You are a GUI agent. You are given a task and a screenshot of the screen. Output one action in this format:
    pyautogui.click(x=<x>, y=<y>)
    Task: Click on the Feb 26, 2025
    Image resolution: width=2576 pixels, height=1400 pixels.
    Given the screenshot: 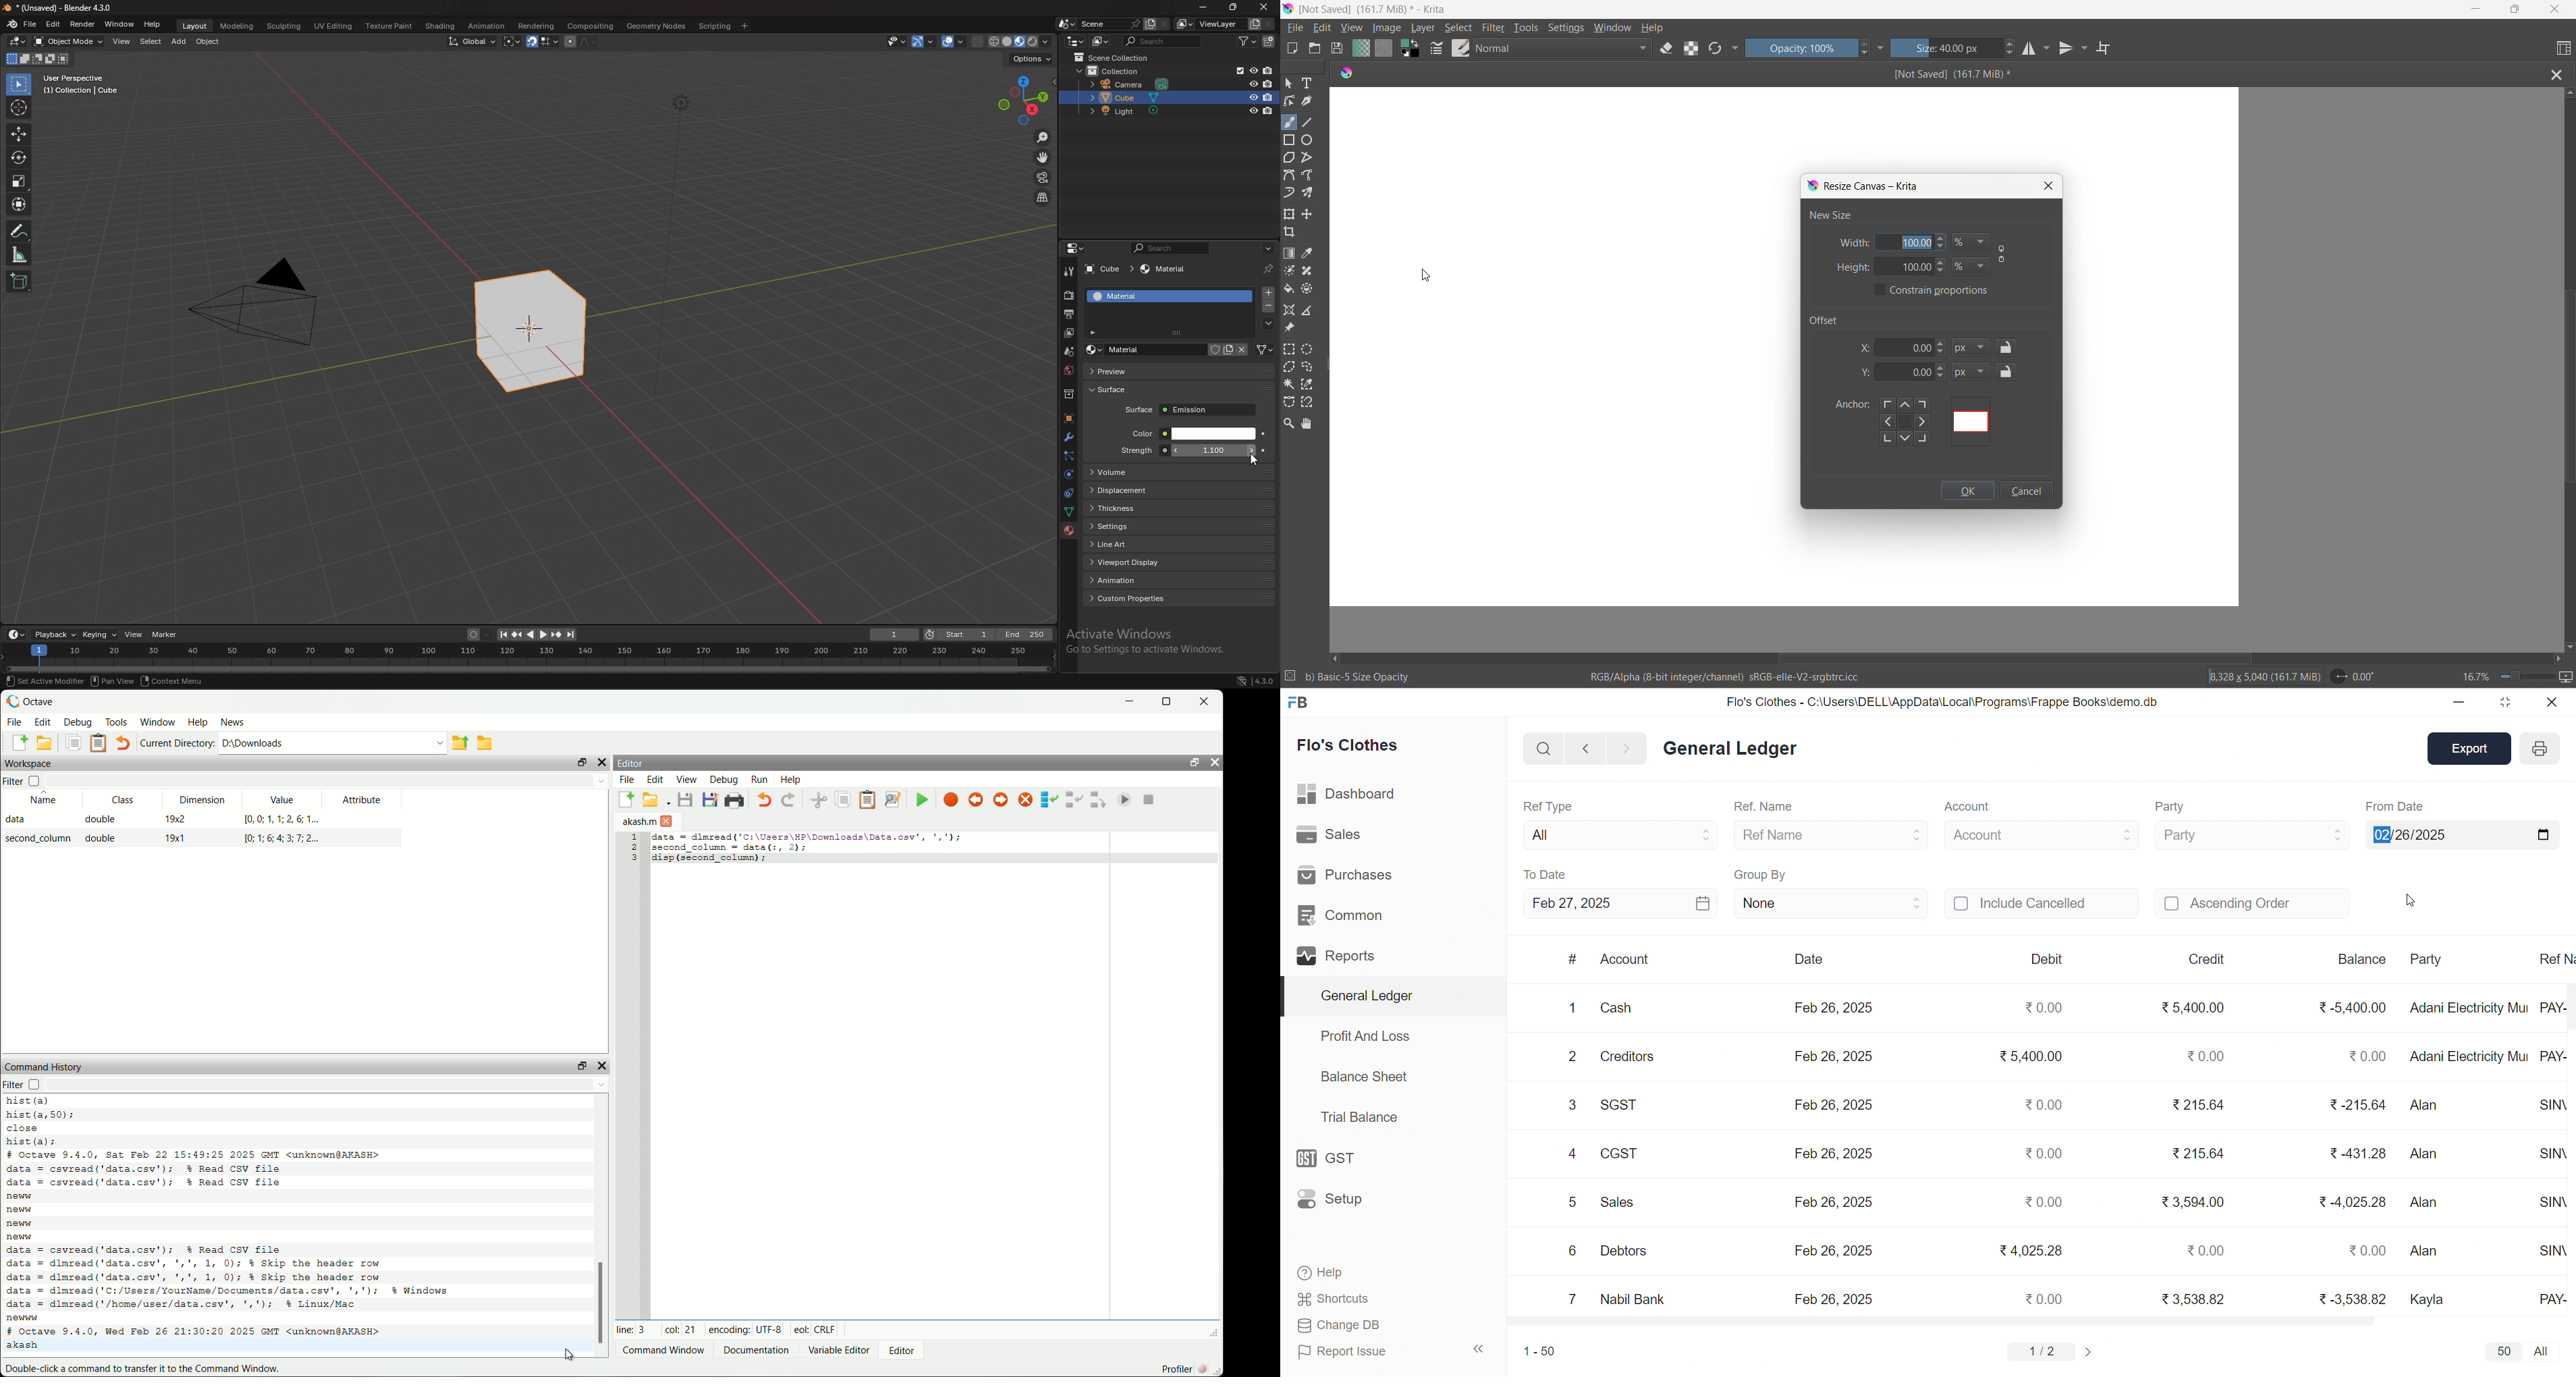 What is the action you would take?
    pyautogui.click(x=1836, y=1057)
    